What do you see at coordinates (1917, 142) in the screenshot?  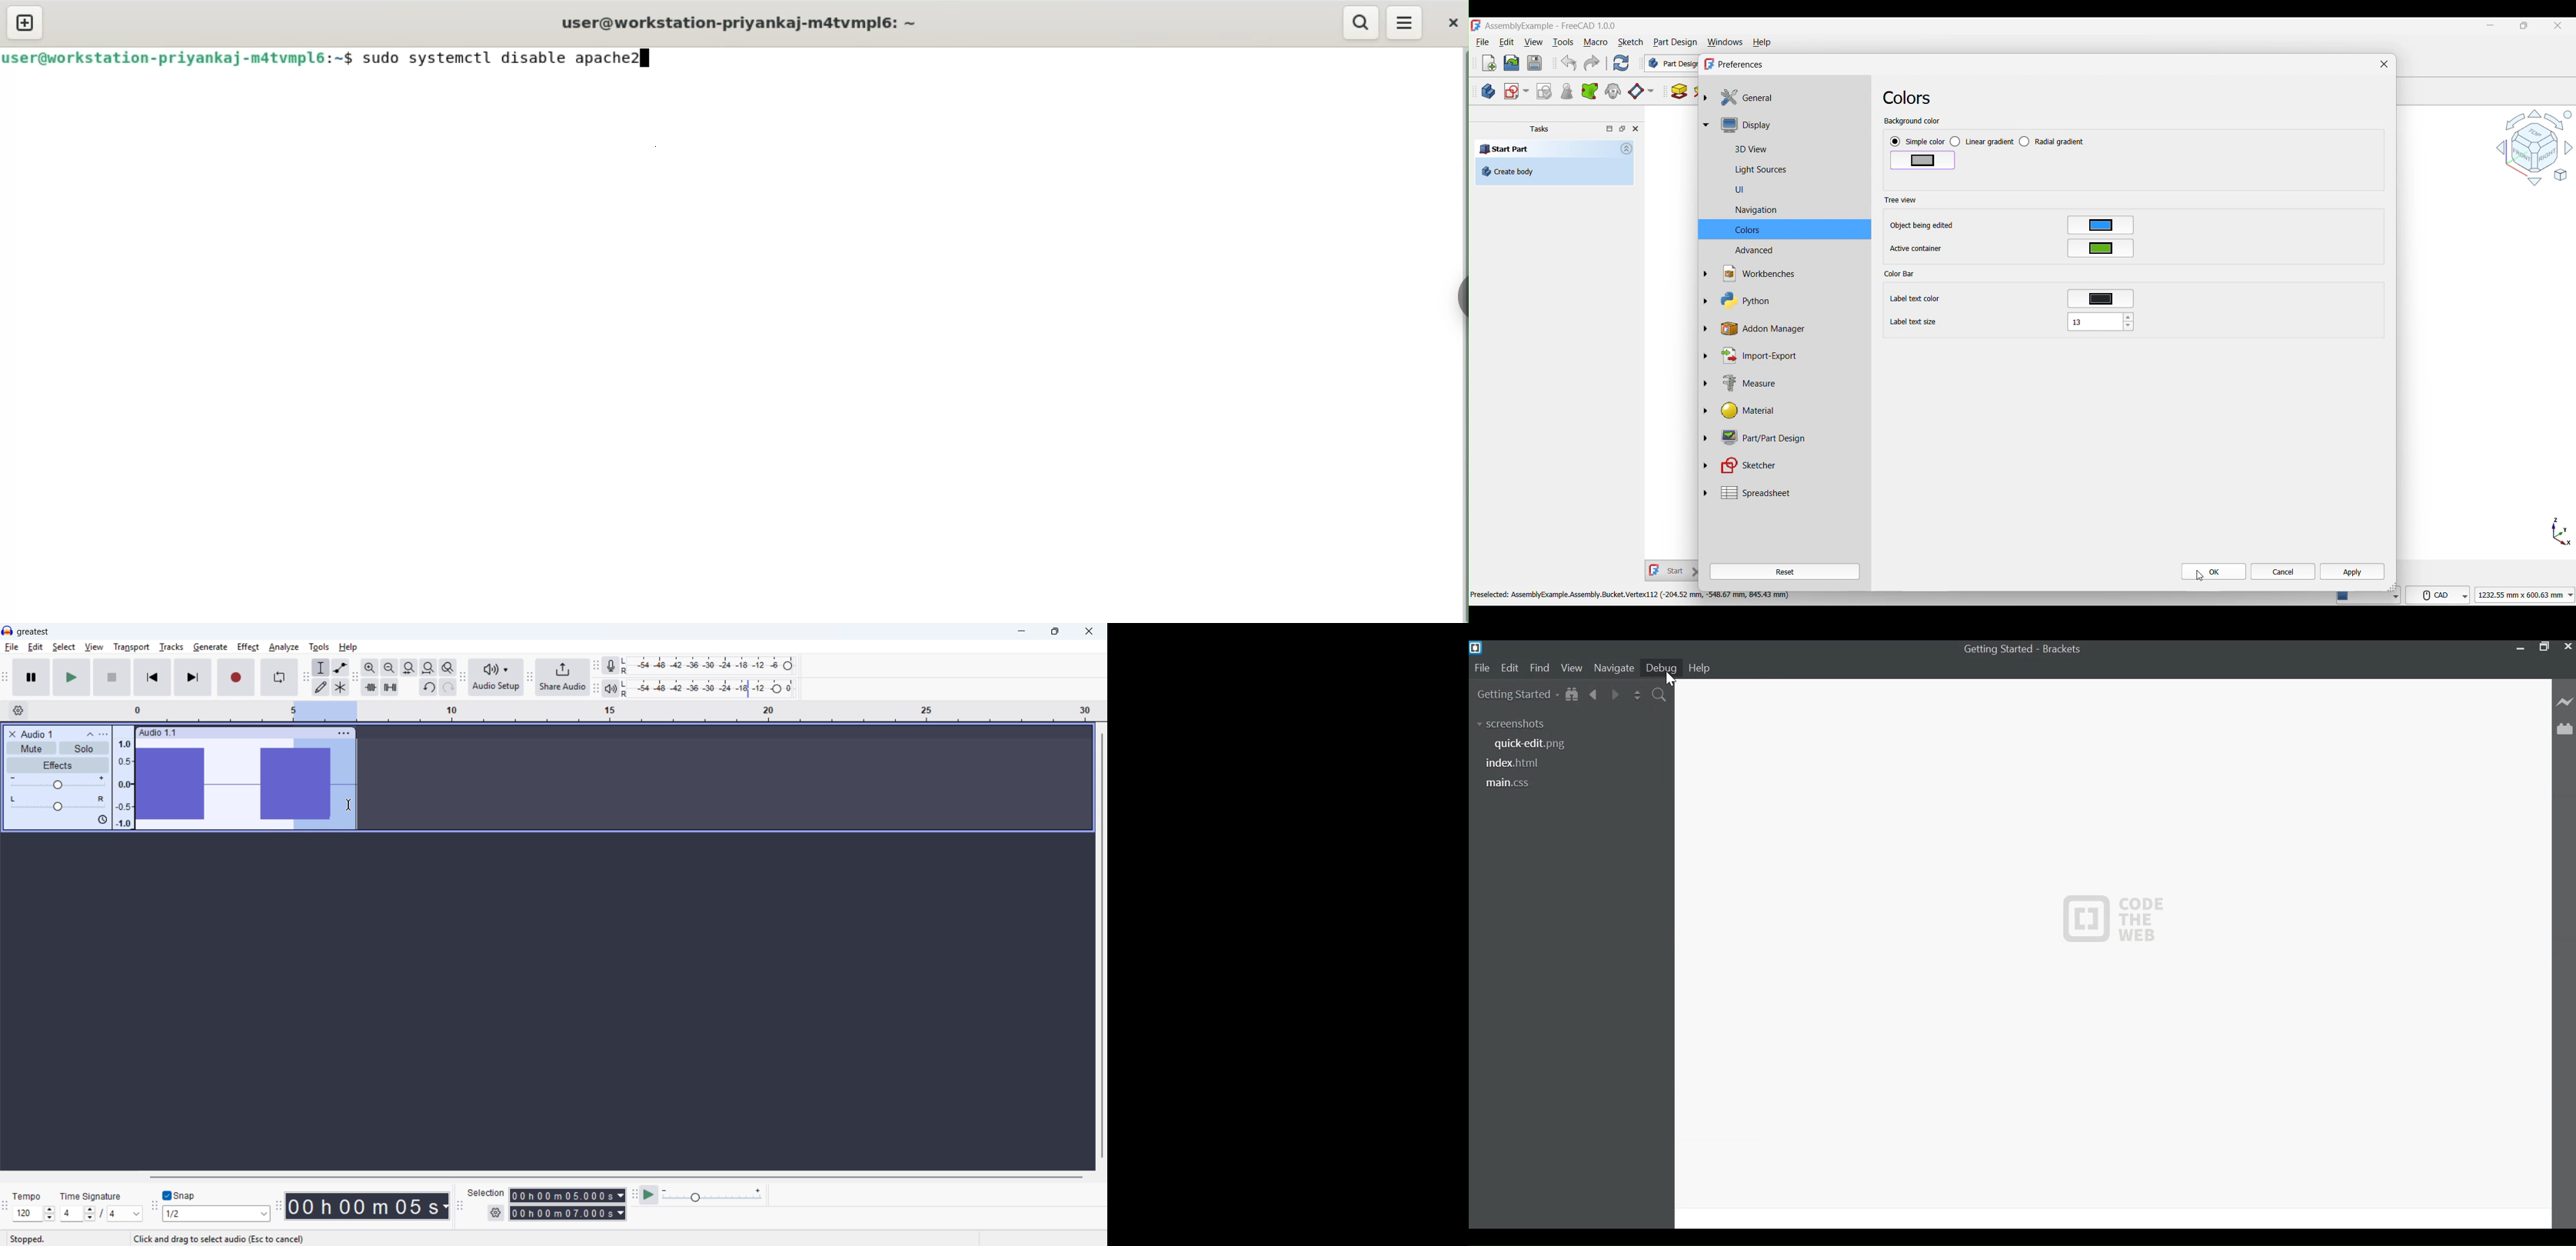 I see `Simple color gradient` at bounding box center [1917, 142].